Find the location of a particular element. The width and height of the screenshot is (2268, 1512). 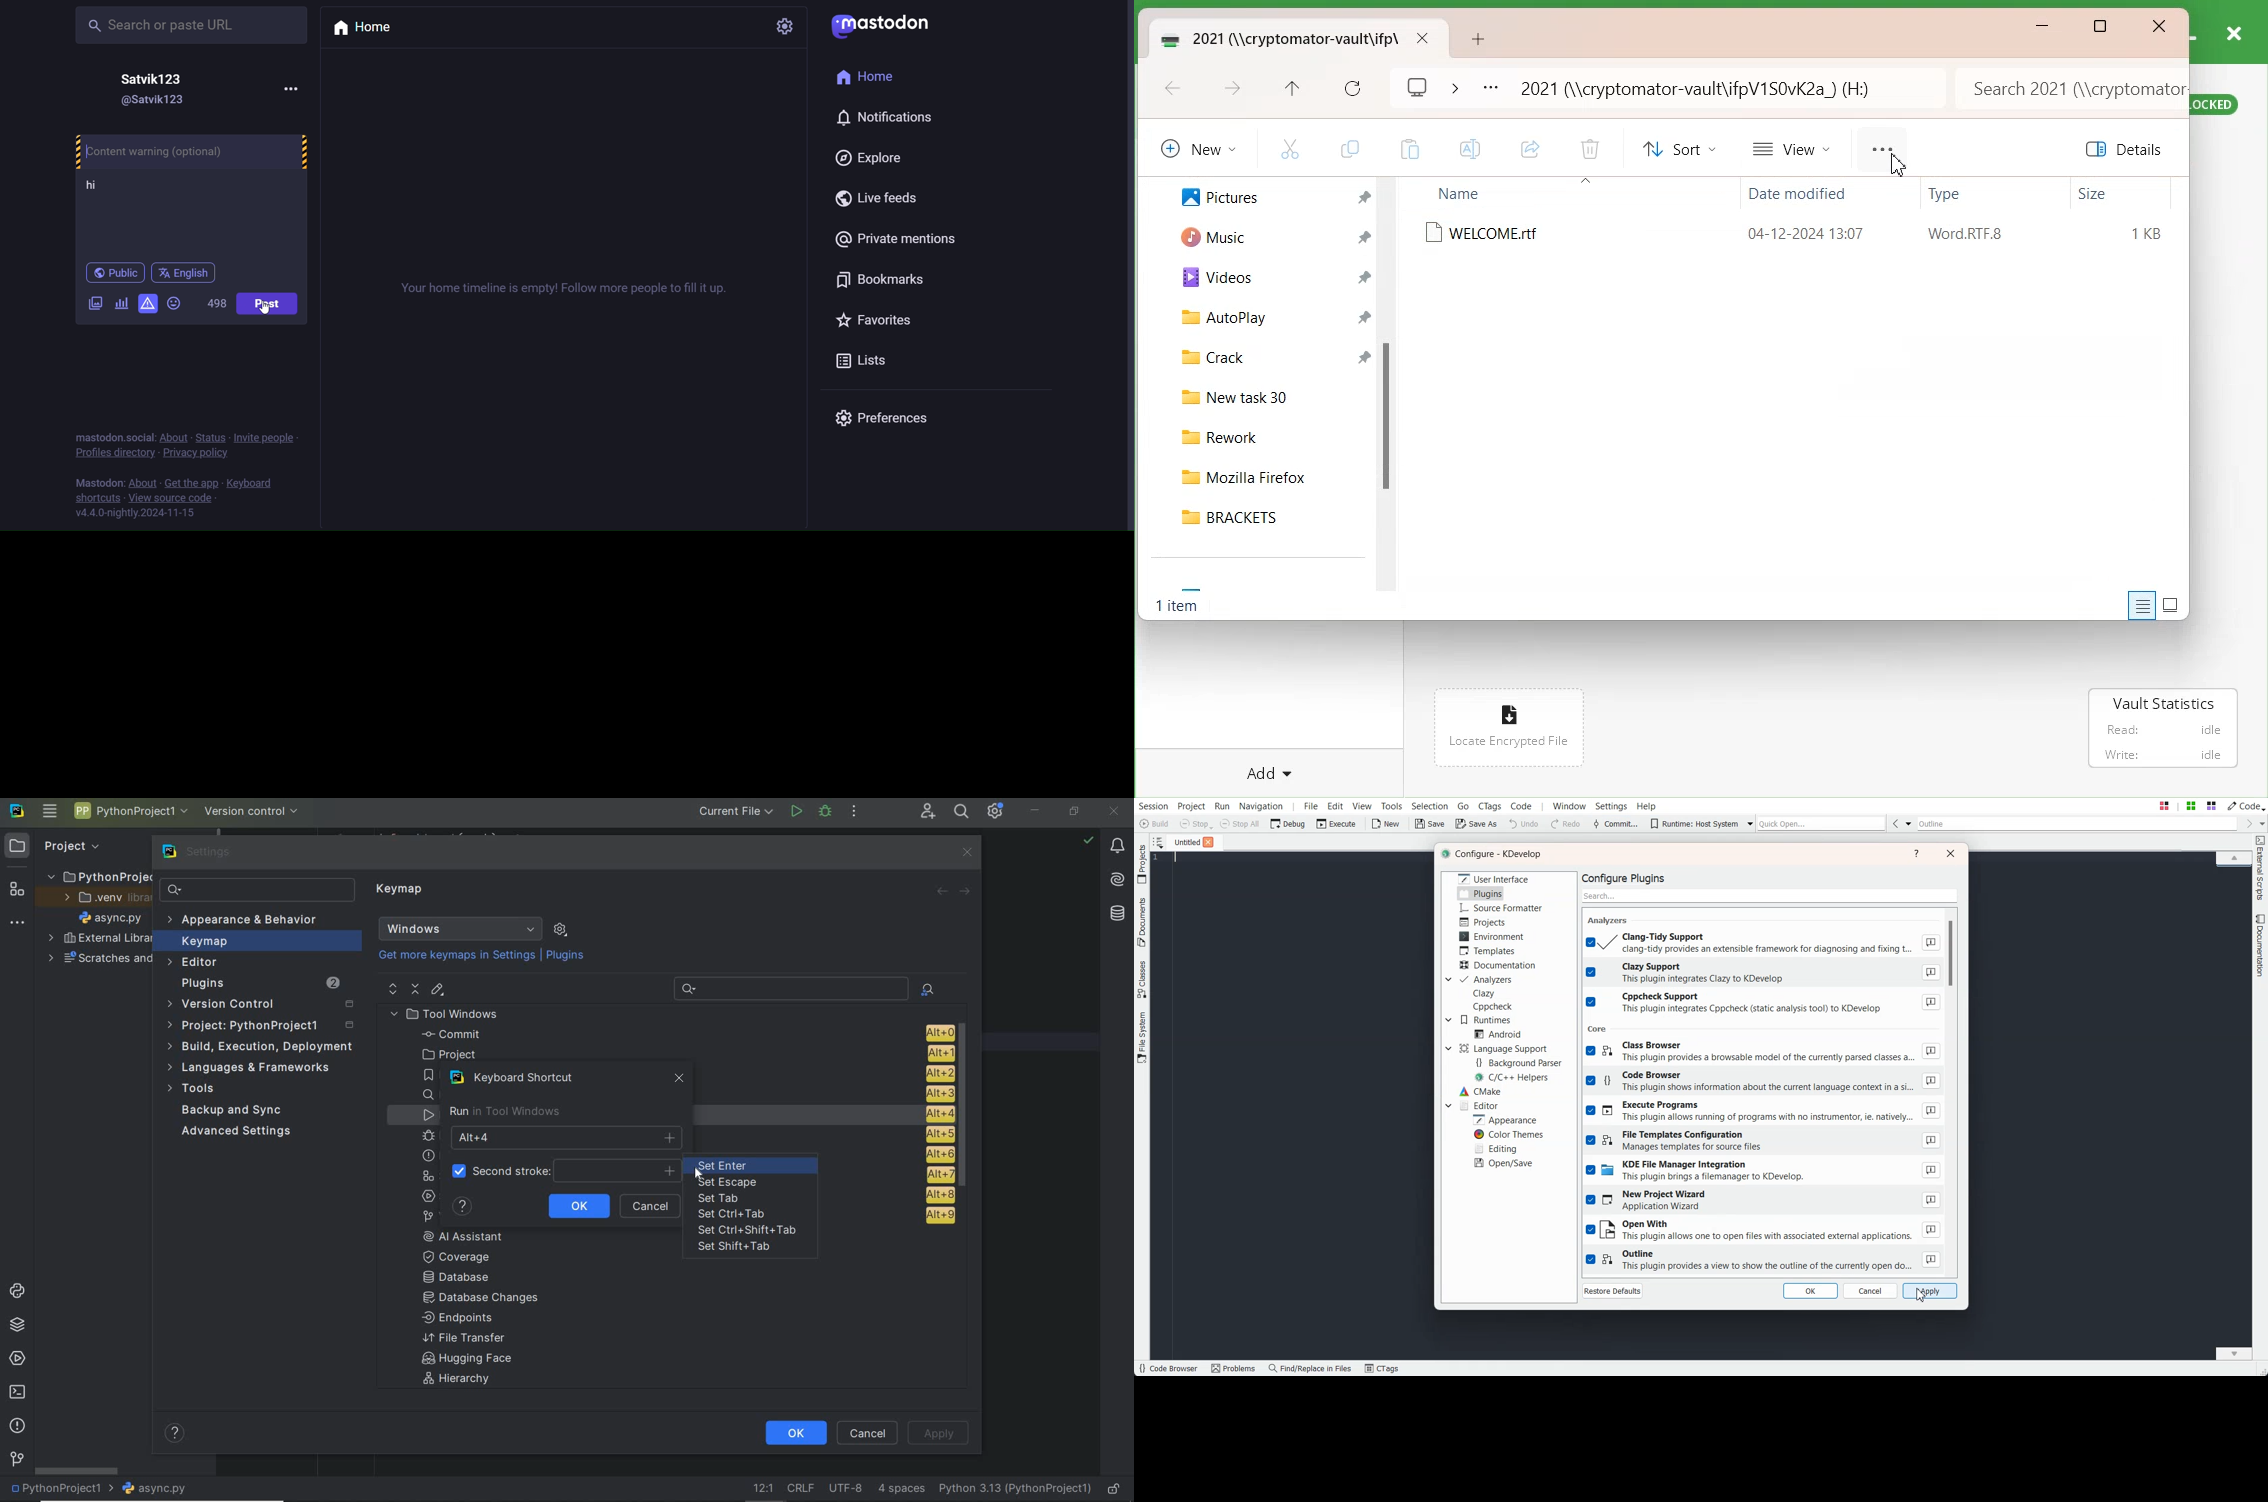

Display item by using large thumbnail is located at coordinates (2173, 605).